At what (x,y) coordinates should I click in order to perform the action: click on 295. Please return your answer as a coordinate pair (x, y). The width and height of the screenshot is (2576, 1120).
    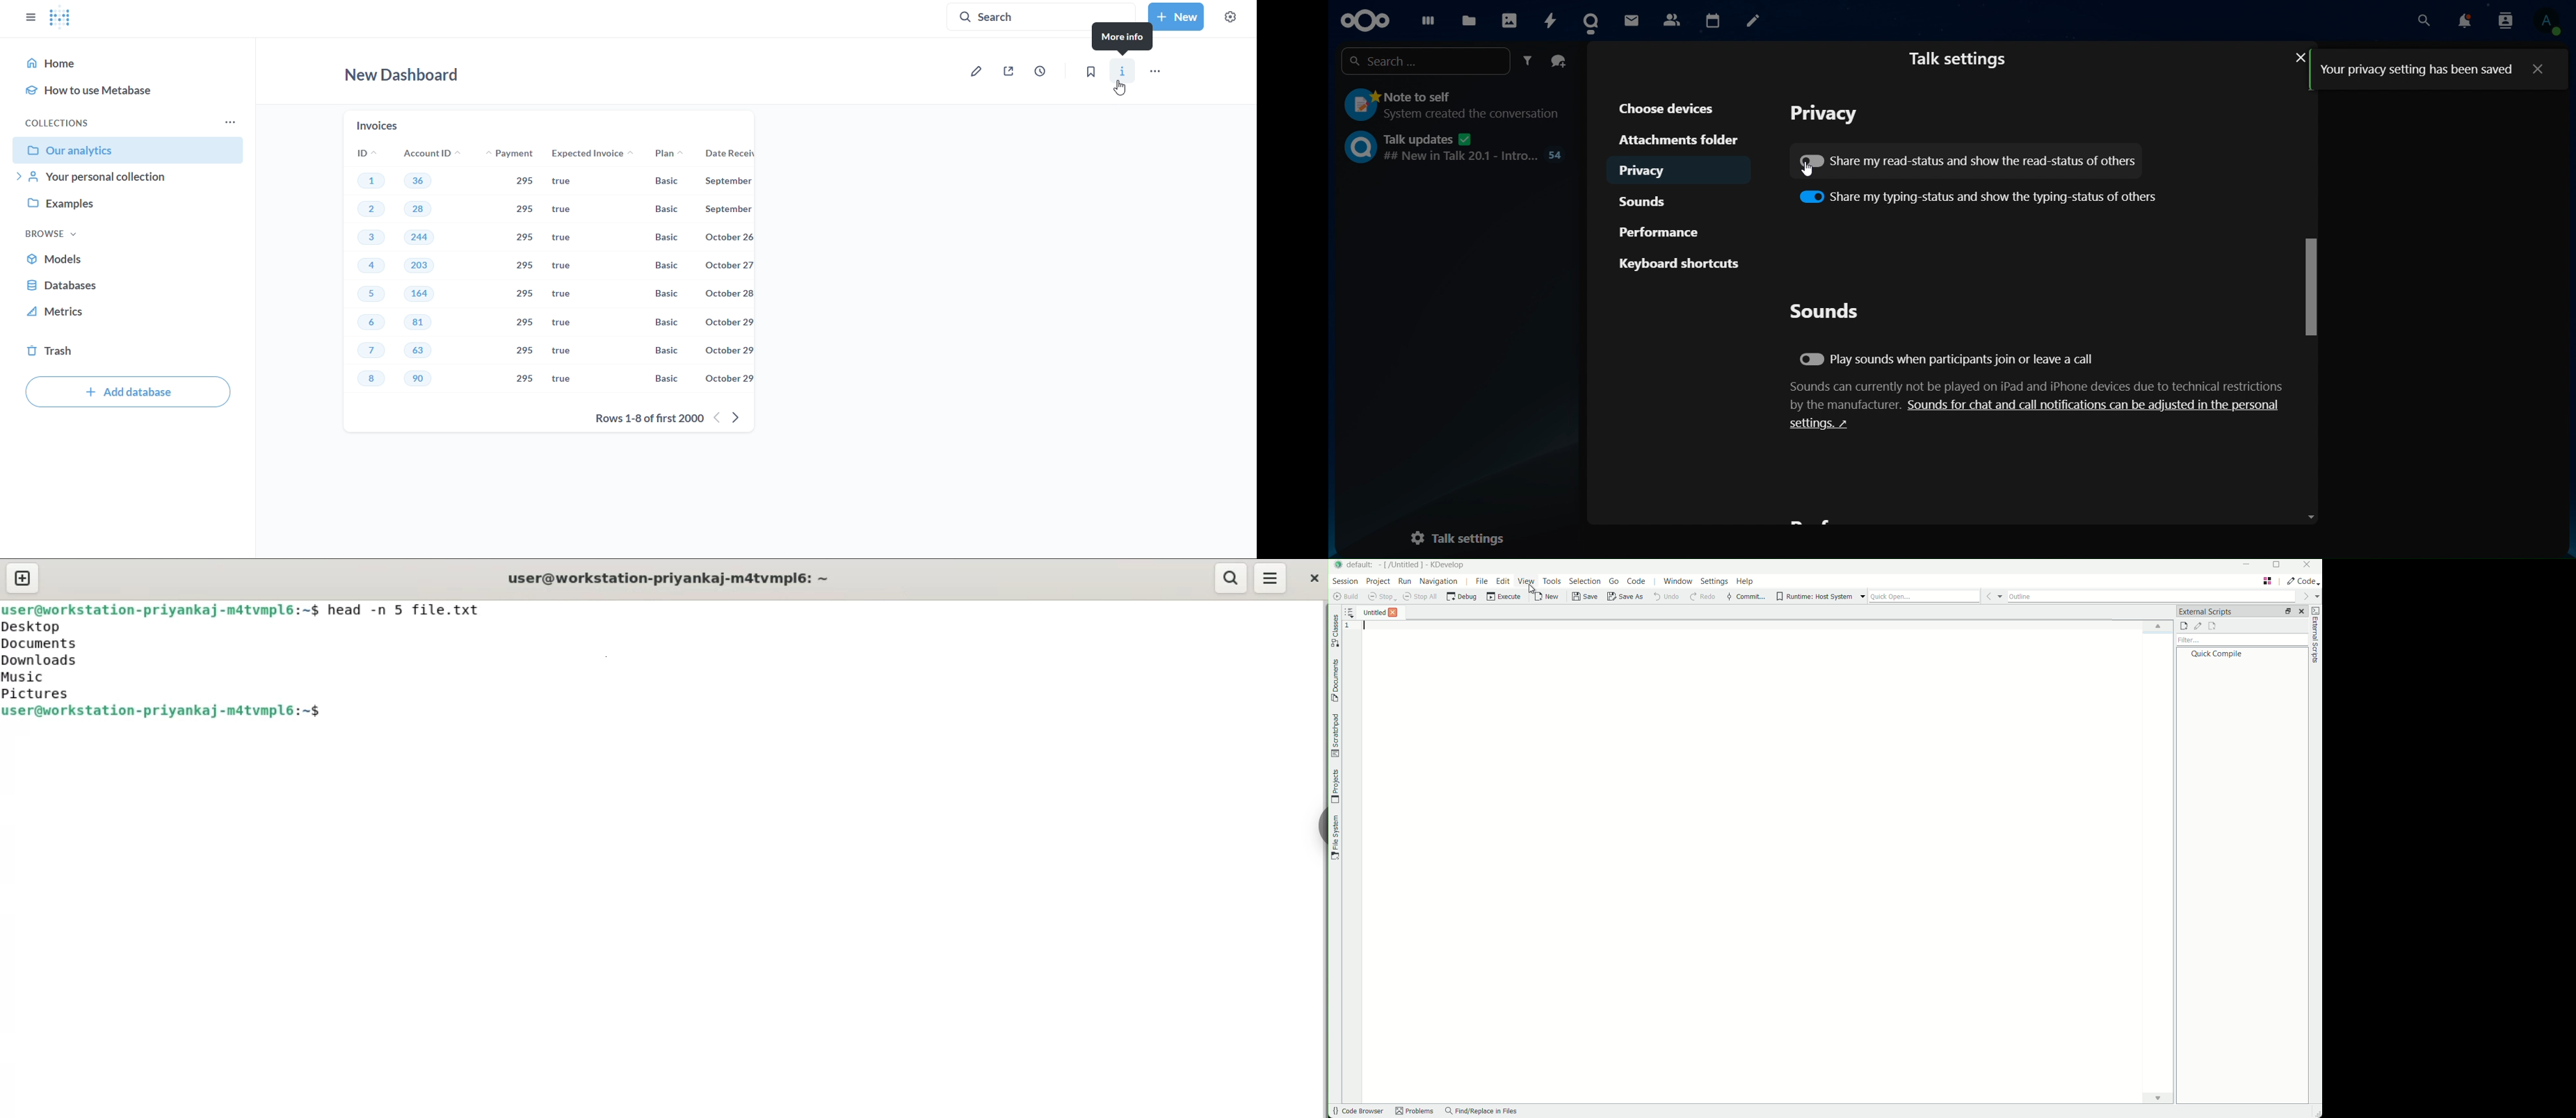
    Looking at the image, I should click on (522, 182).